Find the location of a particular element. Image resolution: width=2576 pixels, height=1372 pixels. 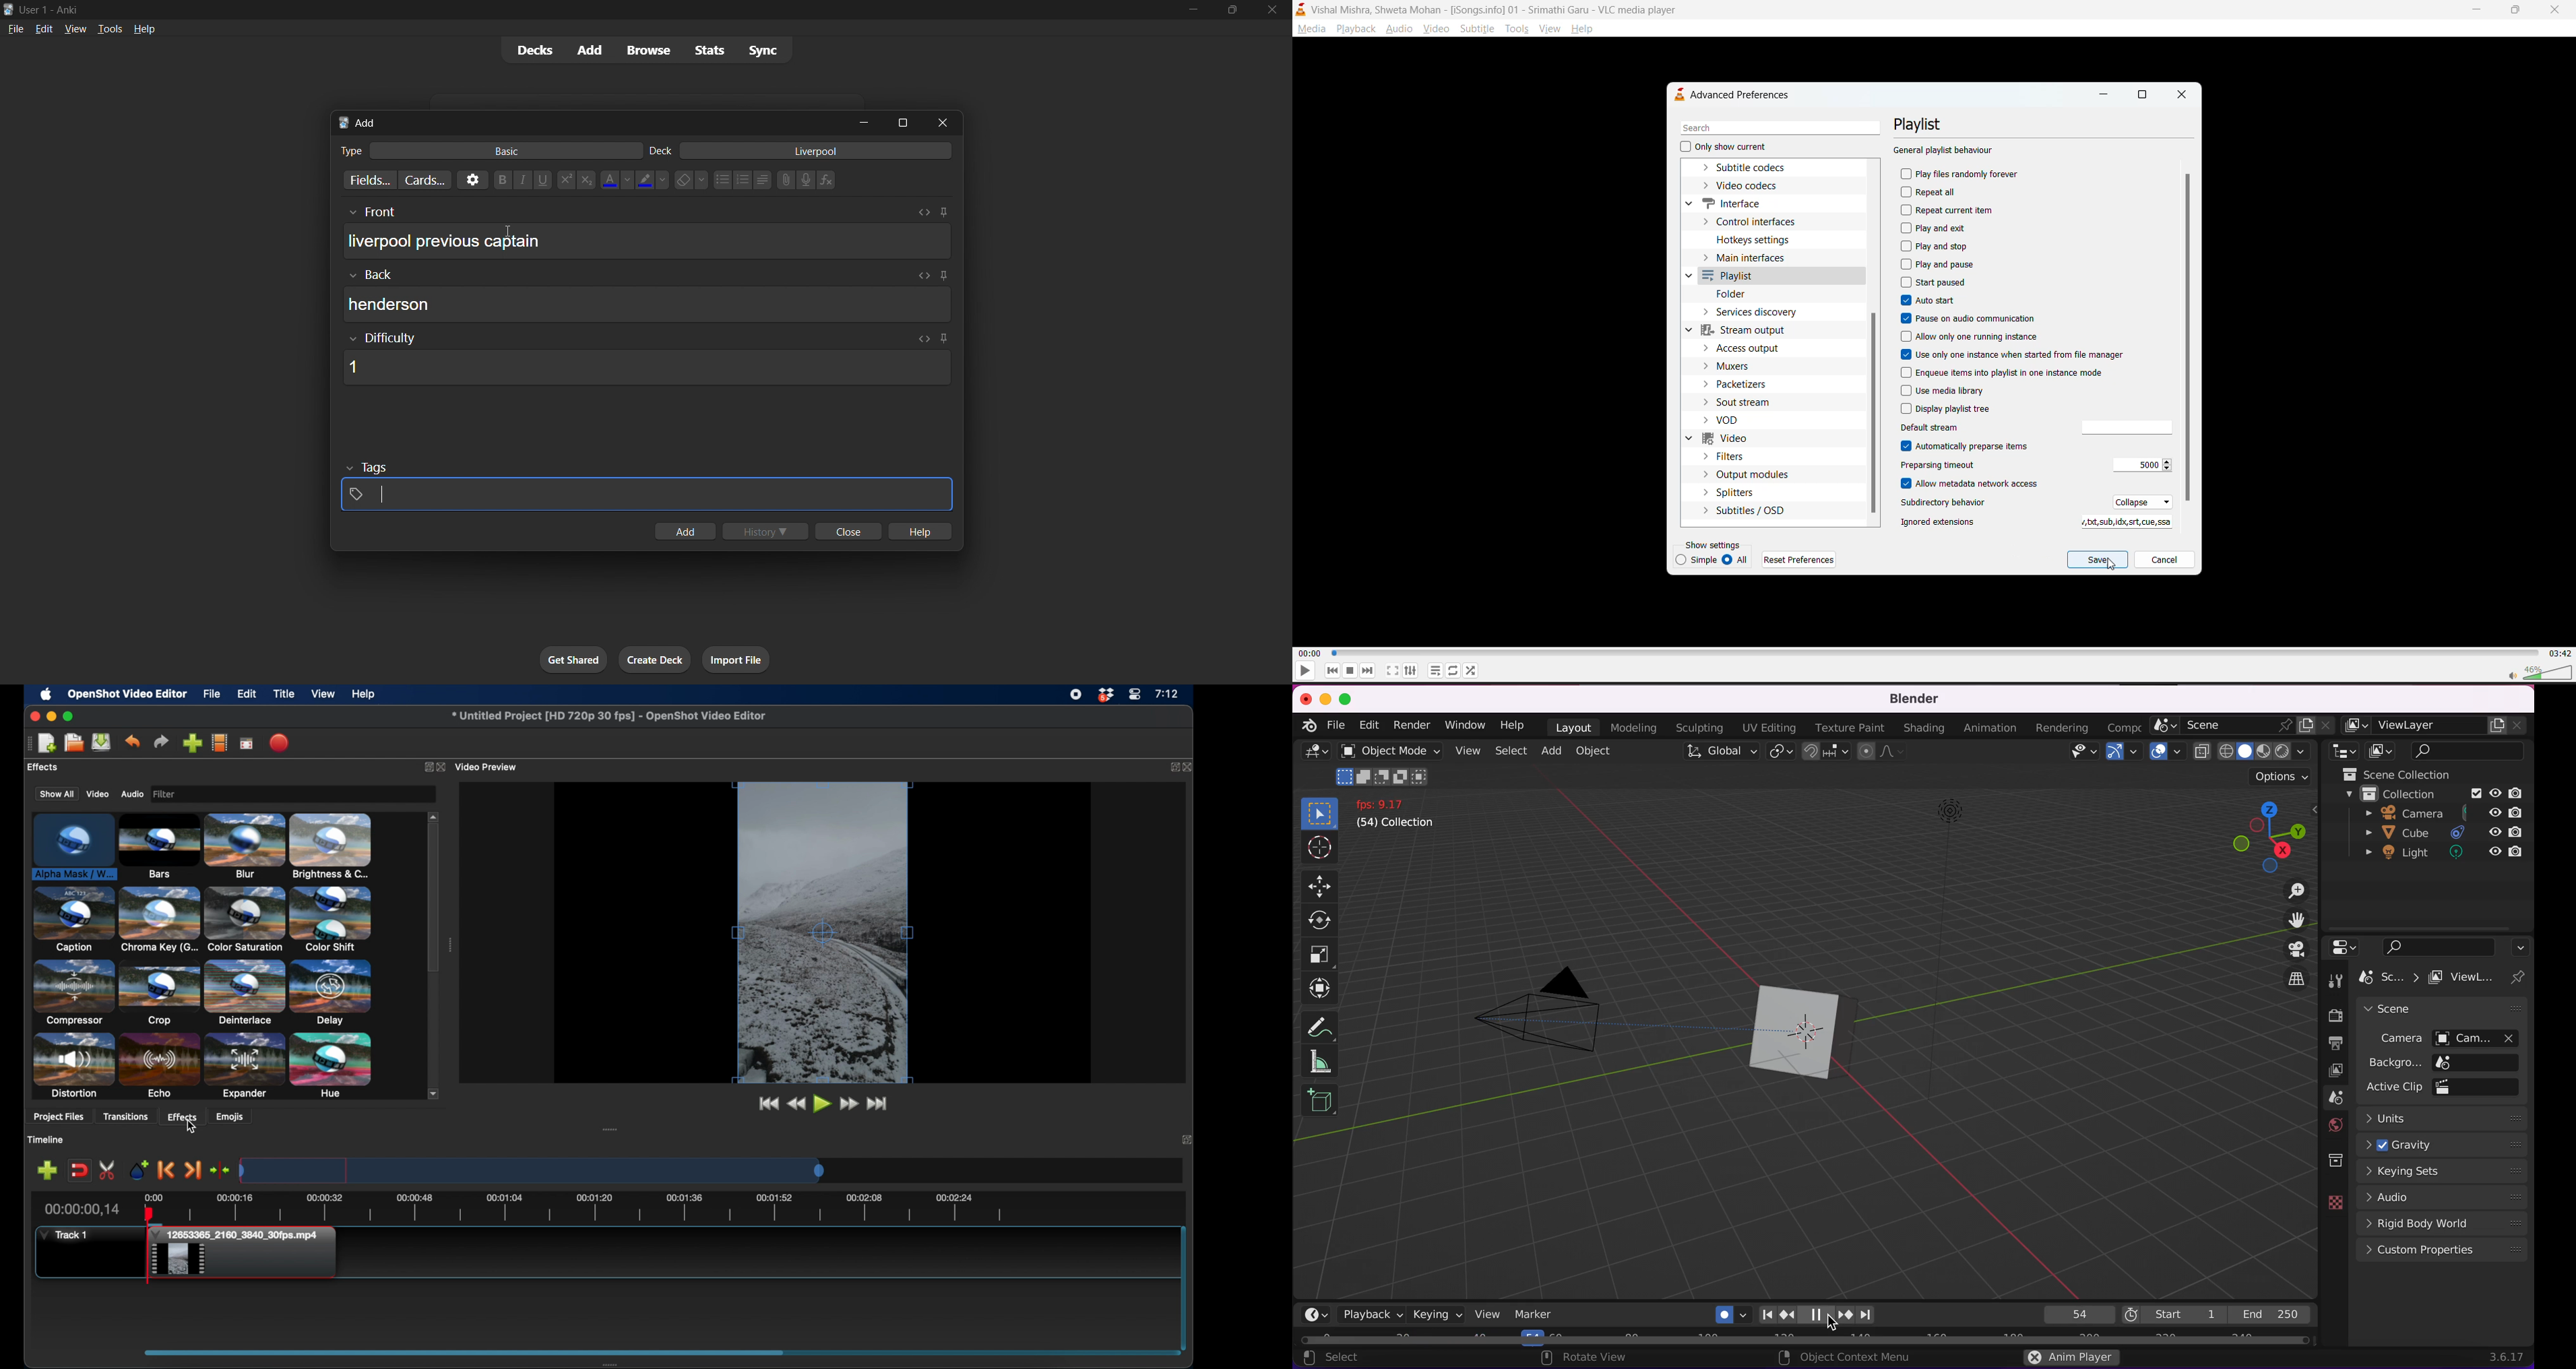

crop is located at coordinates (159, 993).